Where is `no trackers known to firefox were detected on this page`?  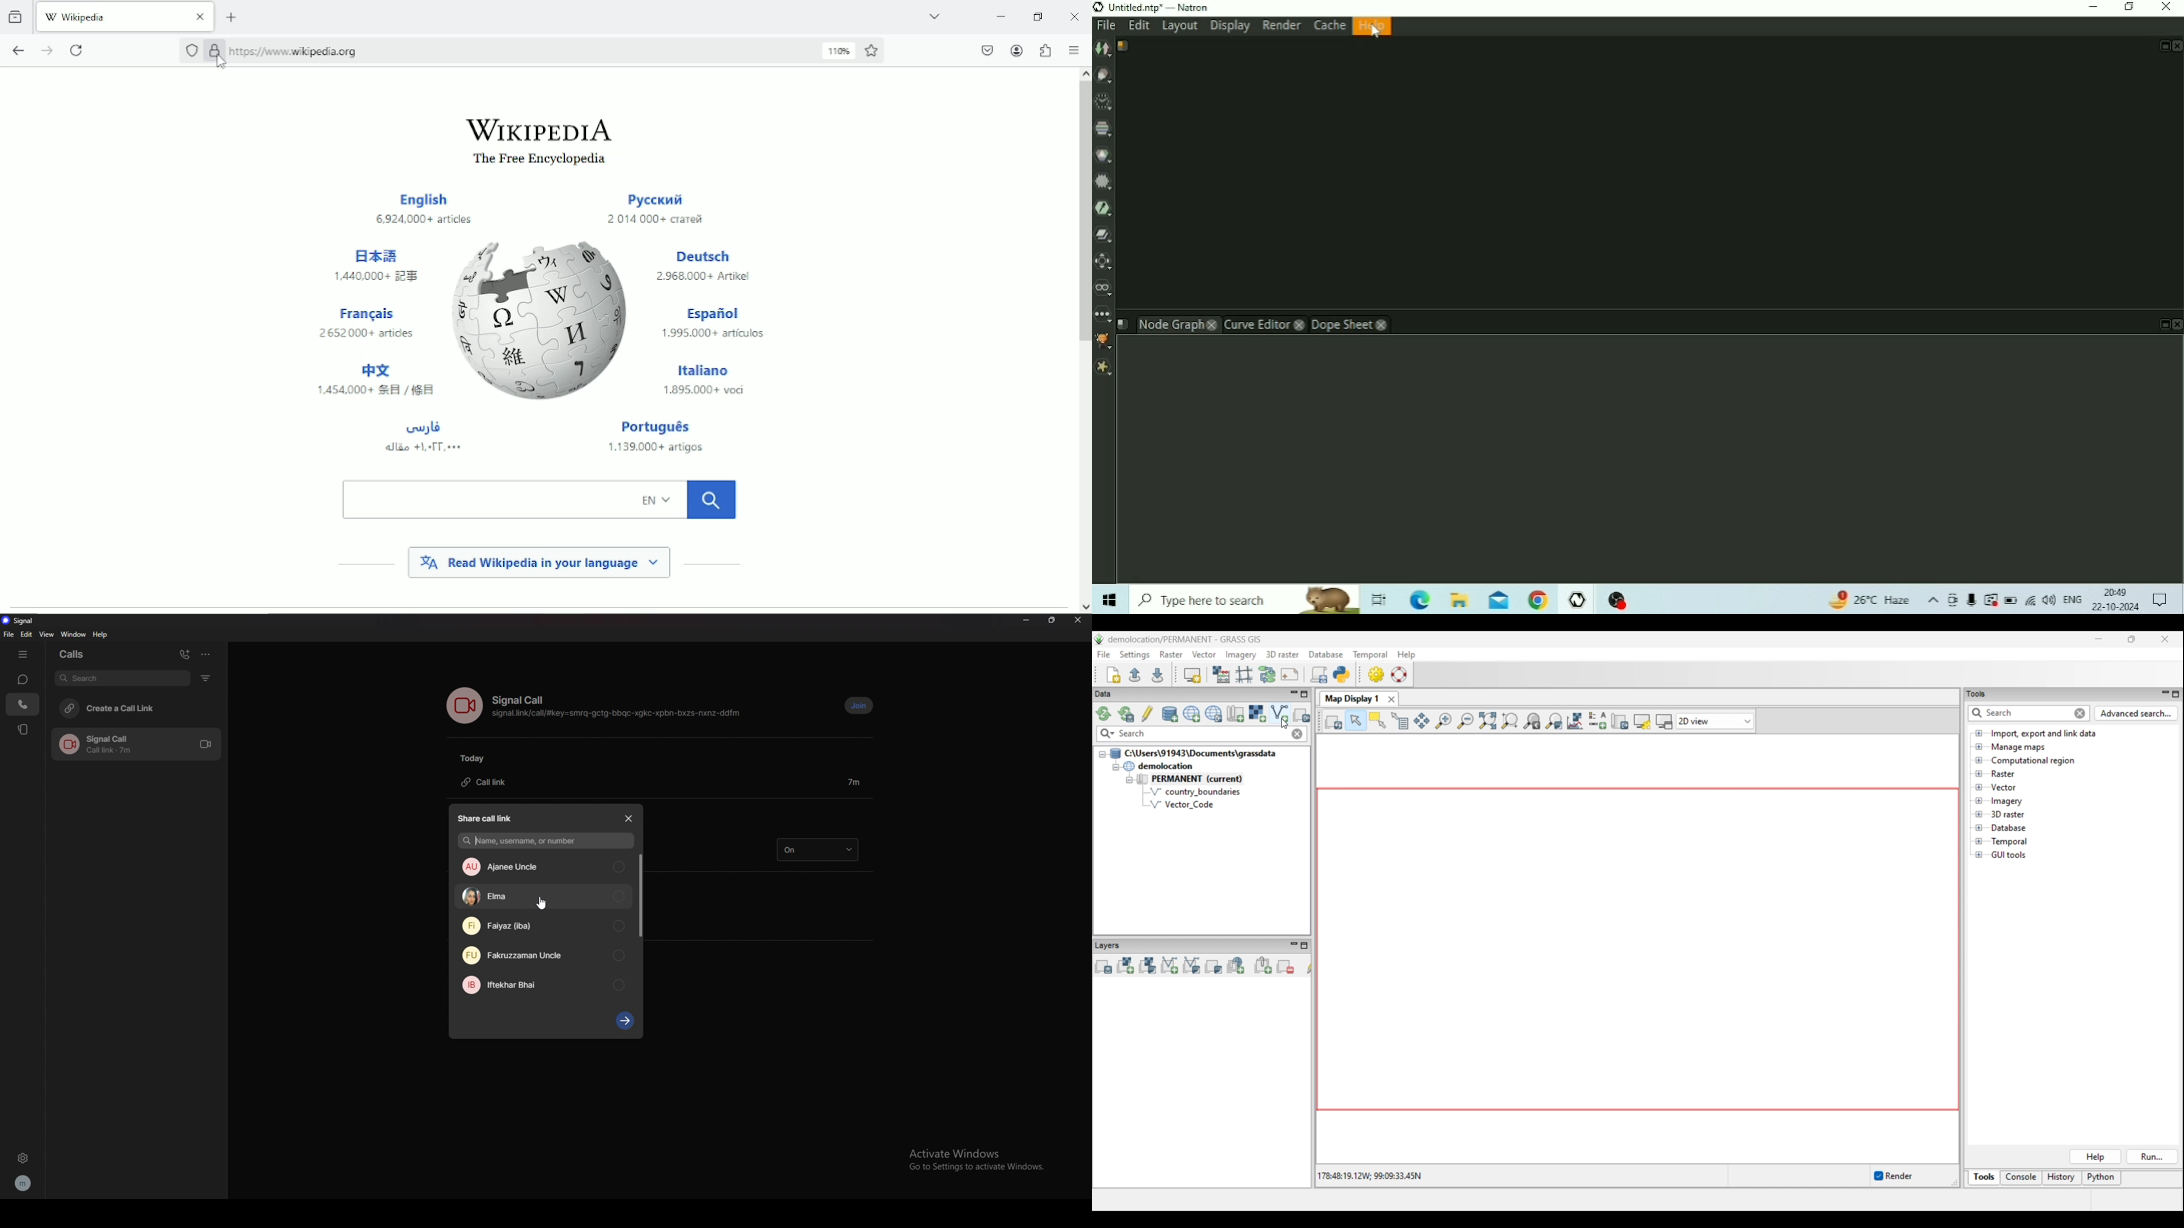 no trackers known to firefox were detected on this page is located at coordinates (191, 50).